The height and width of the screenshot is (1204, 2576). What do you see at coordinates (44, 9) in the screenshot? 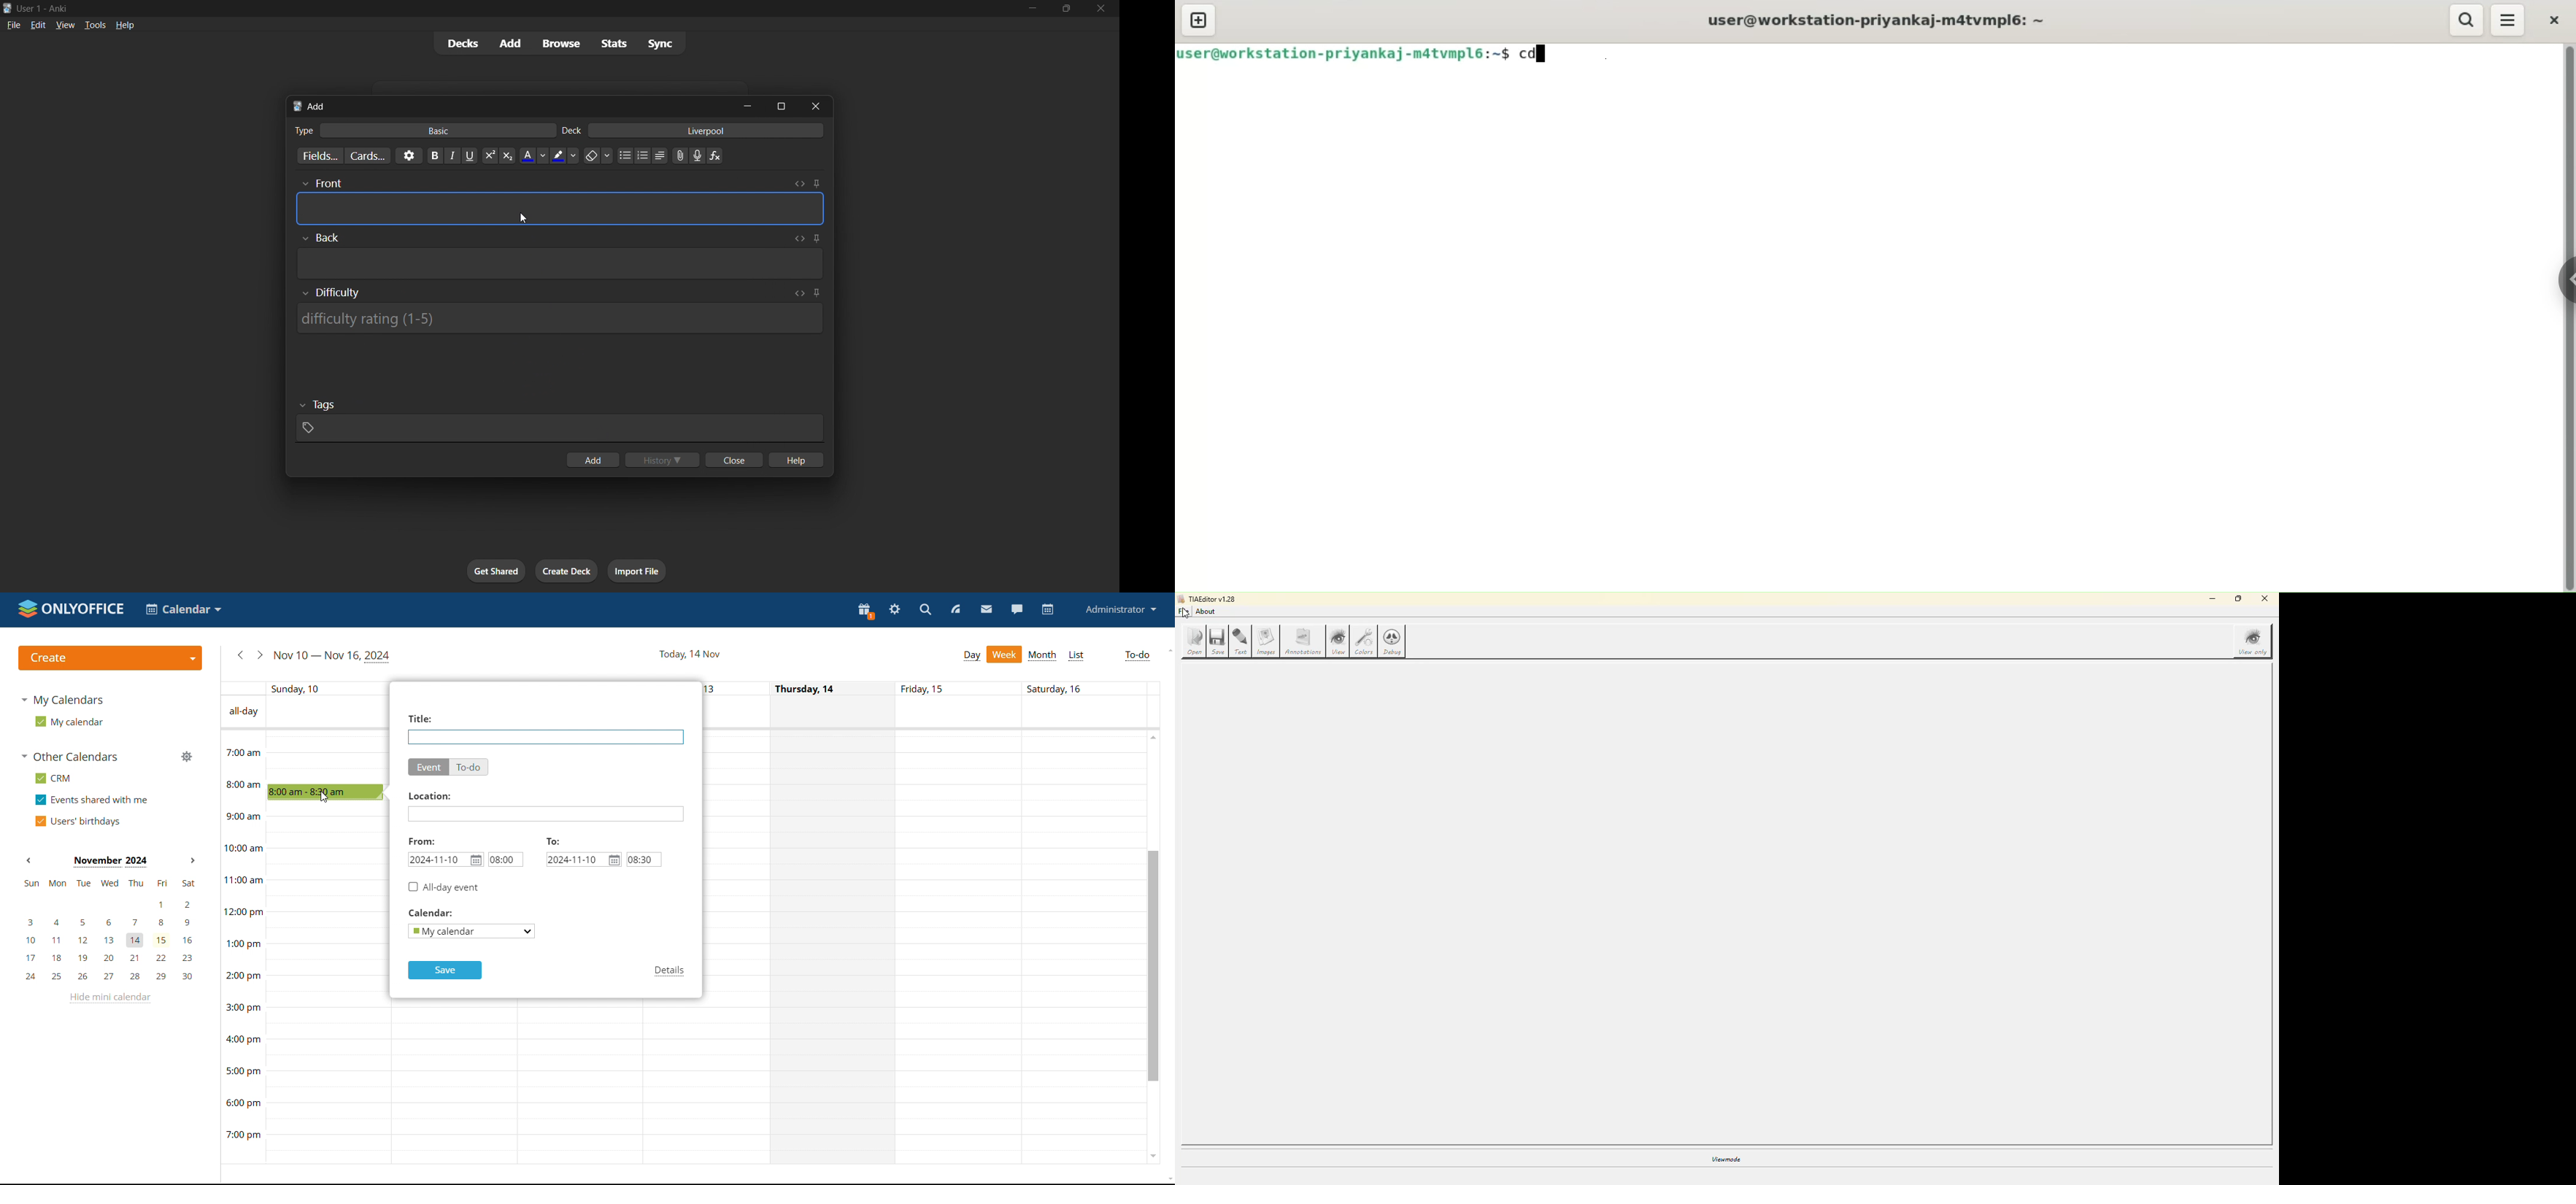
I see `Text` at bounding box center [44, 9].